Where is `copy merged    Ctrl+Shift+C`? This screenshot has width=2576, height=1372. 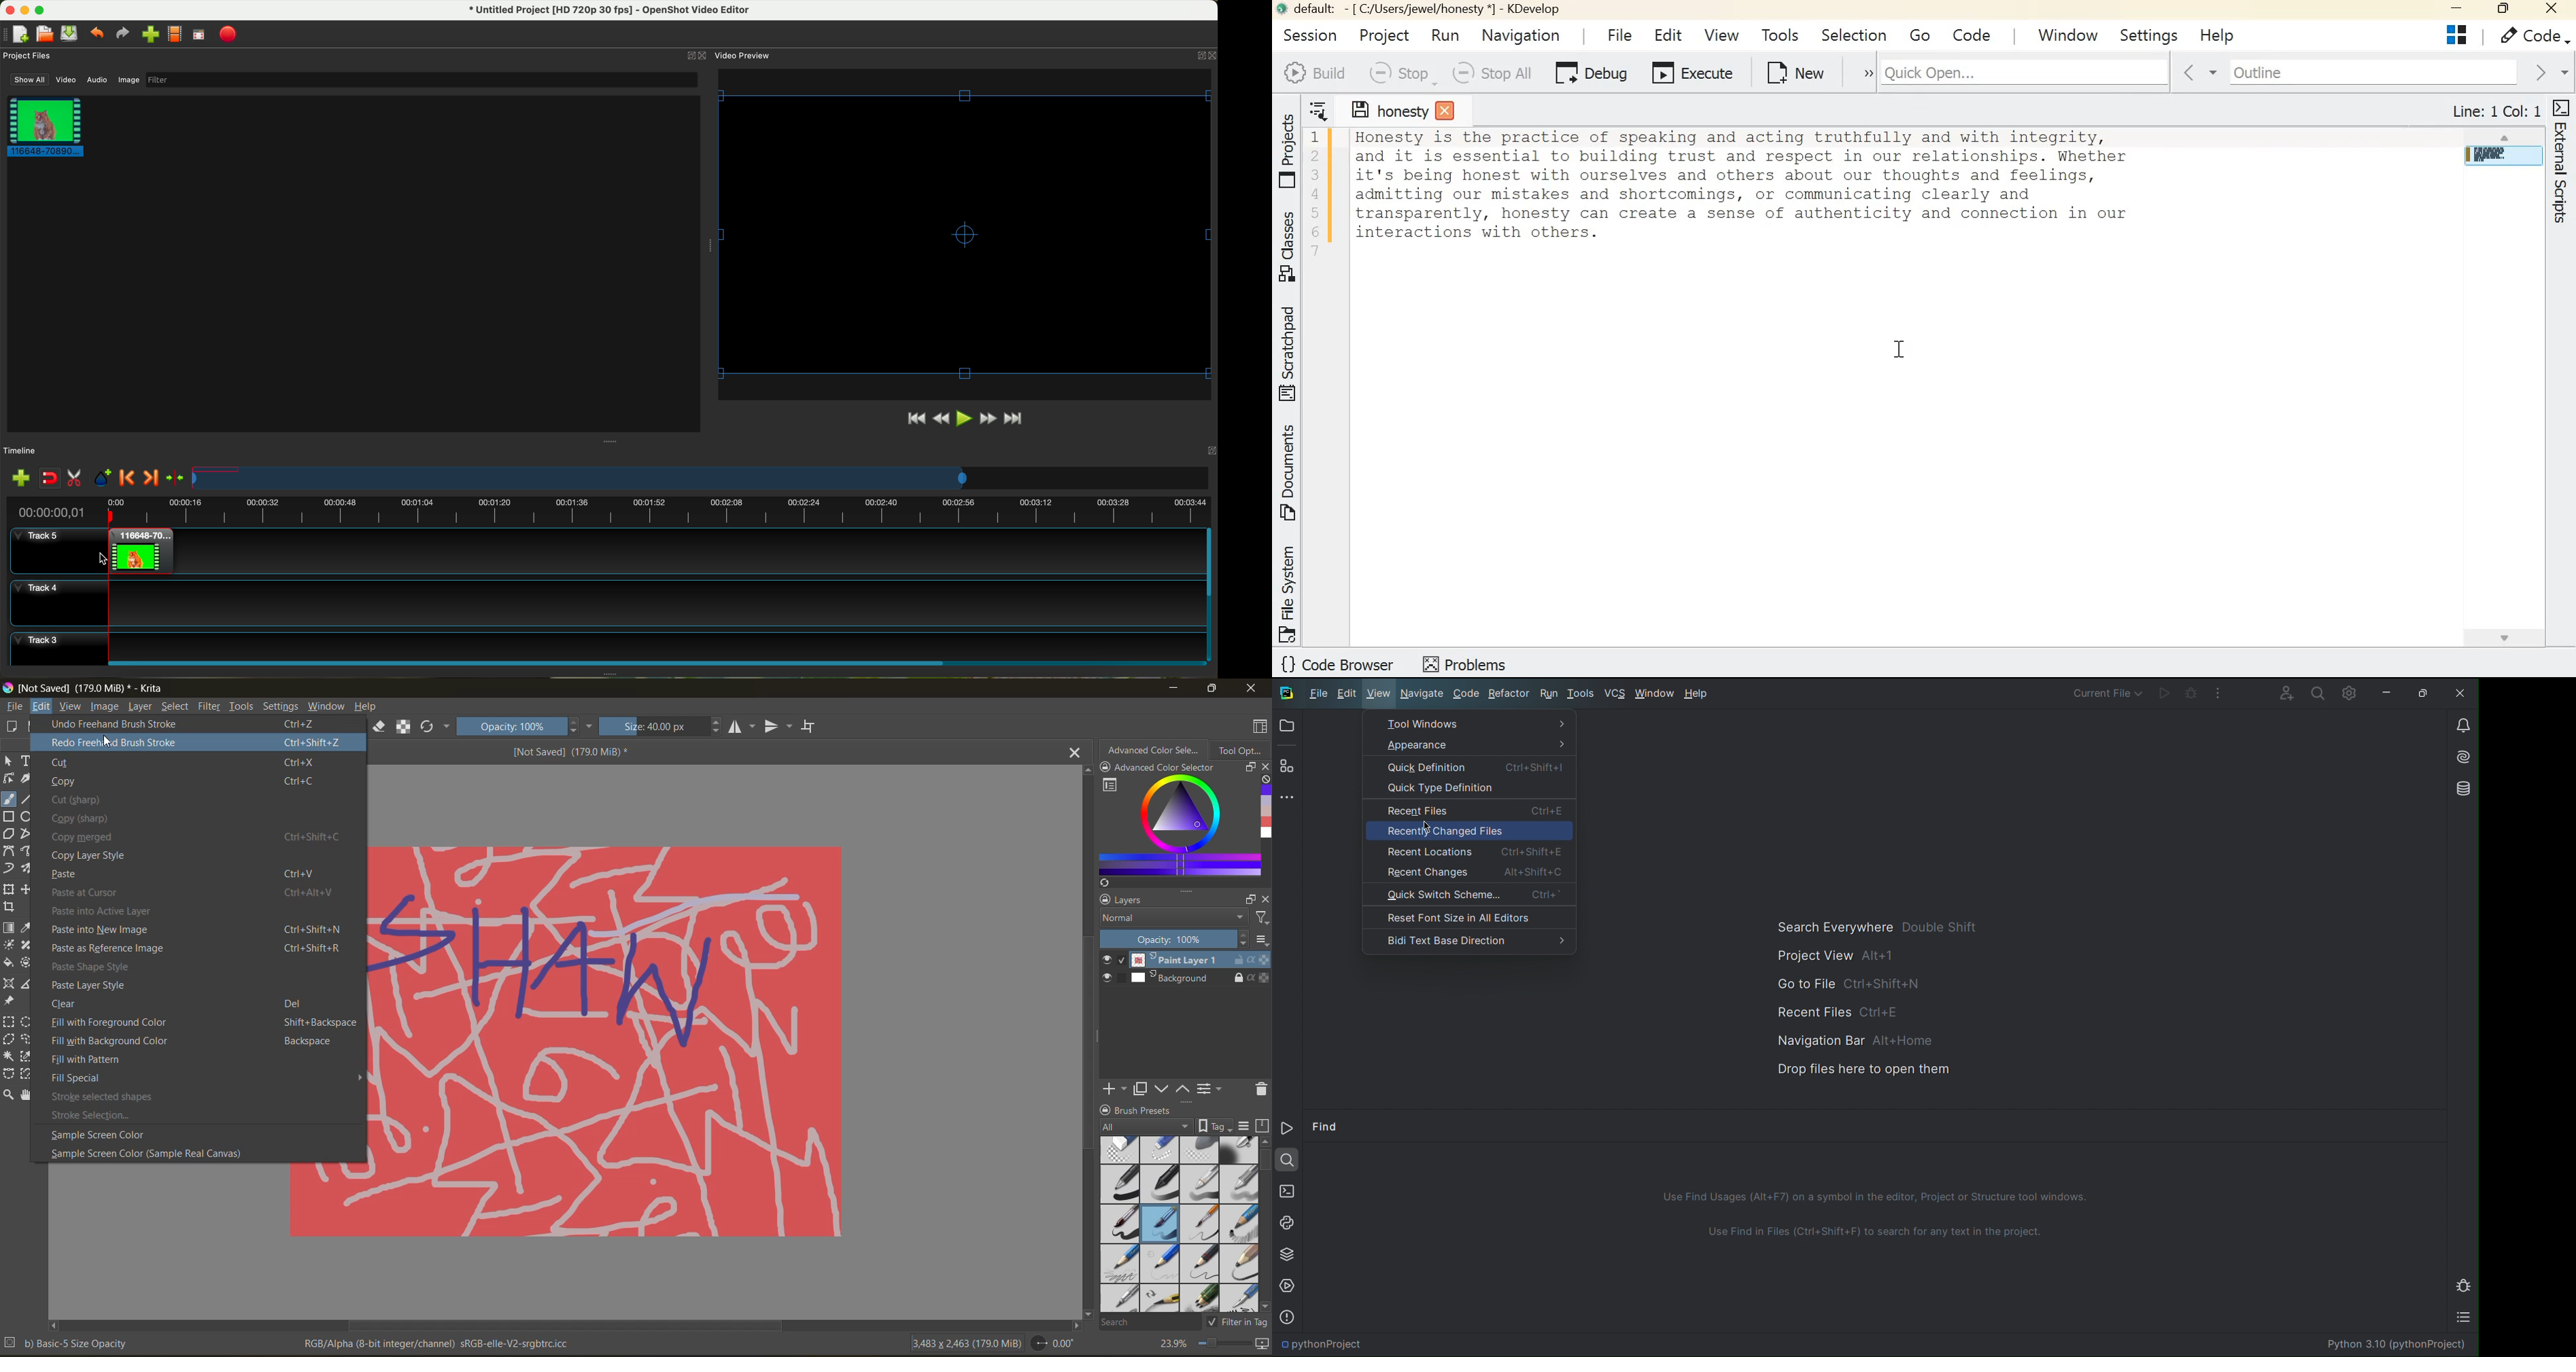
copy merged    Ctrl+Shift+C is located at coordinates (206, 838).